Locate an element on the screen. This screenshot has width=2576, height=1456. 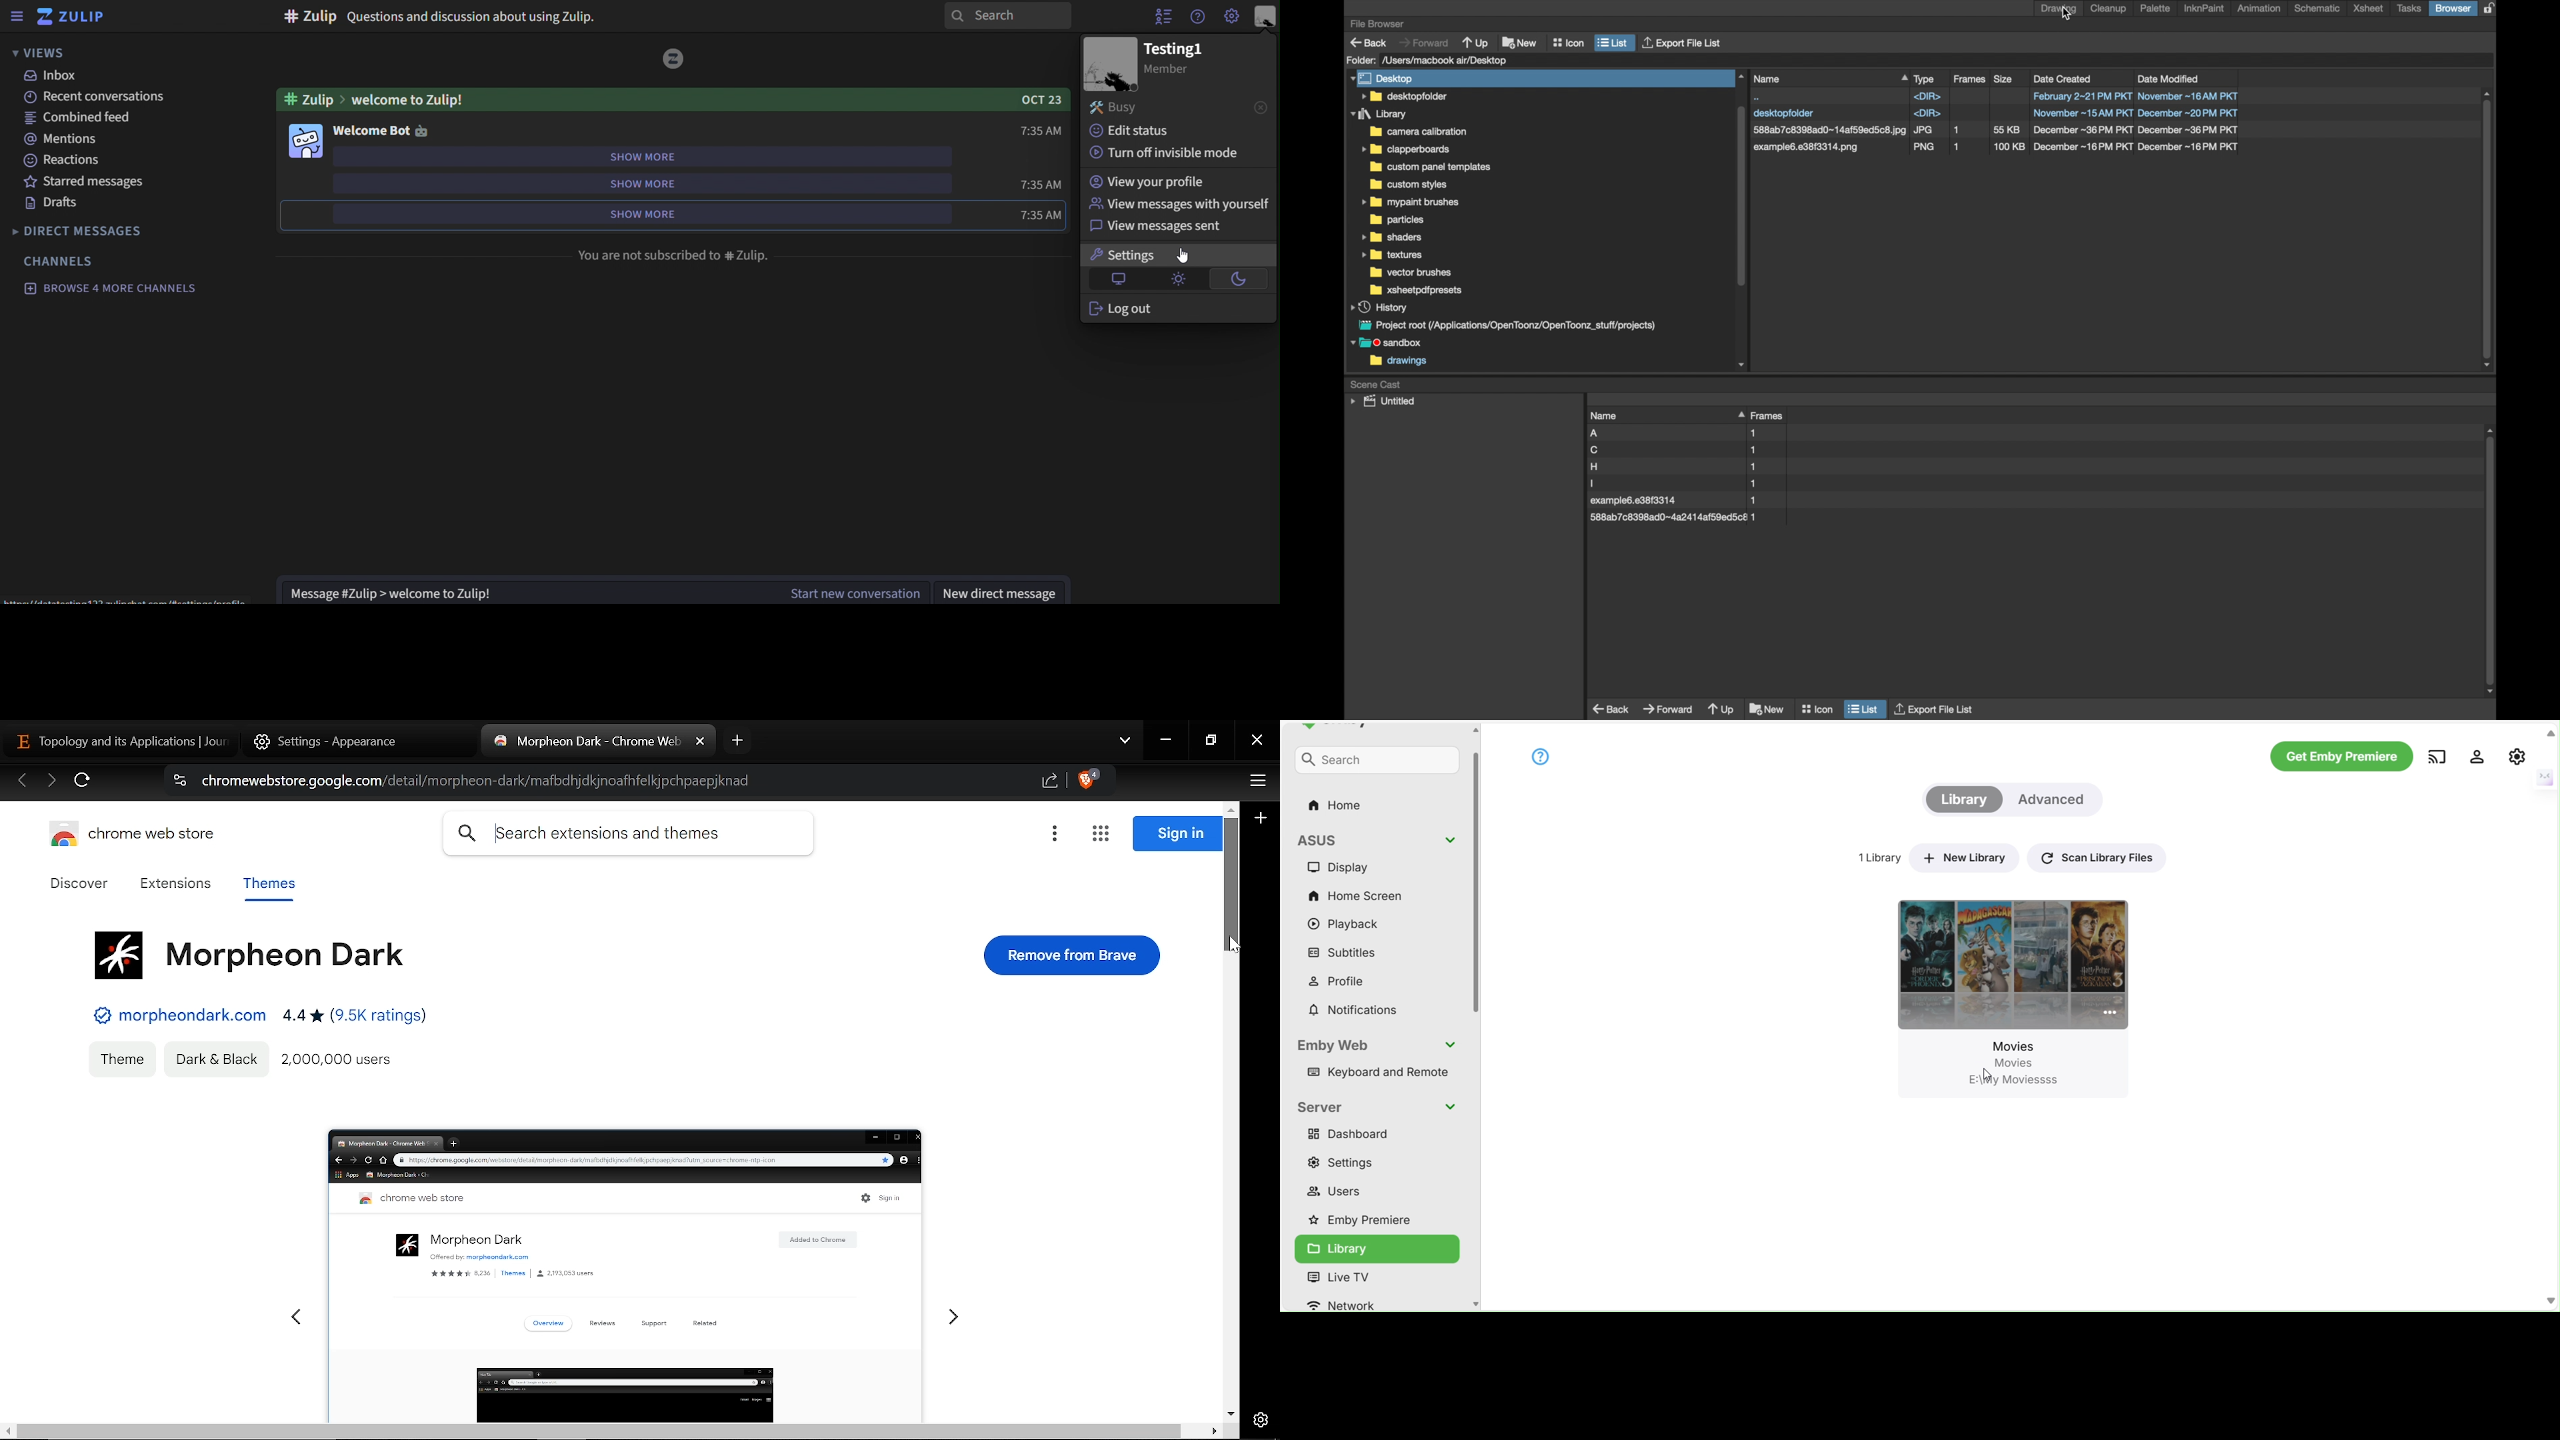
get help is located at coordinates (1199, 17).